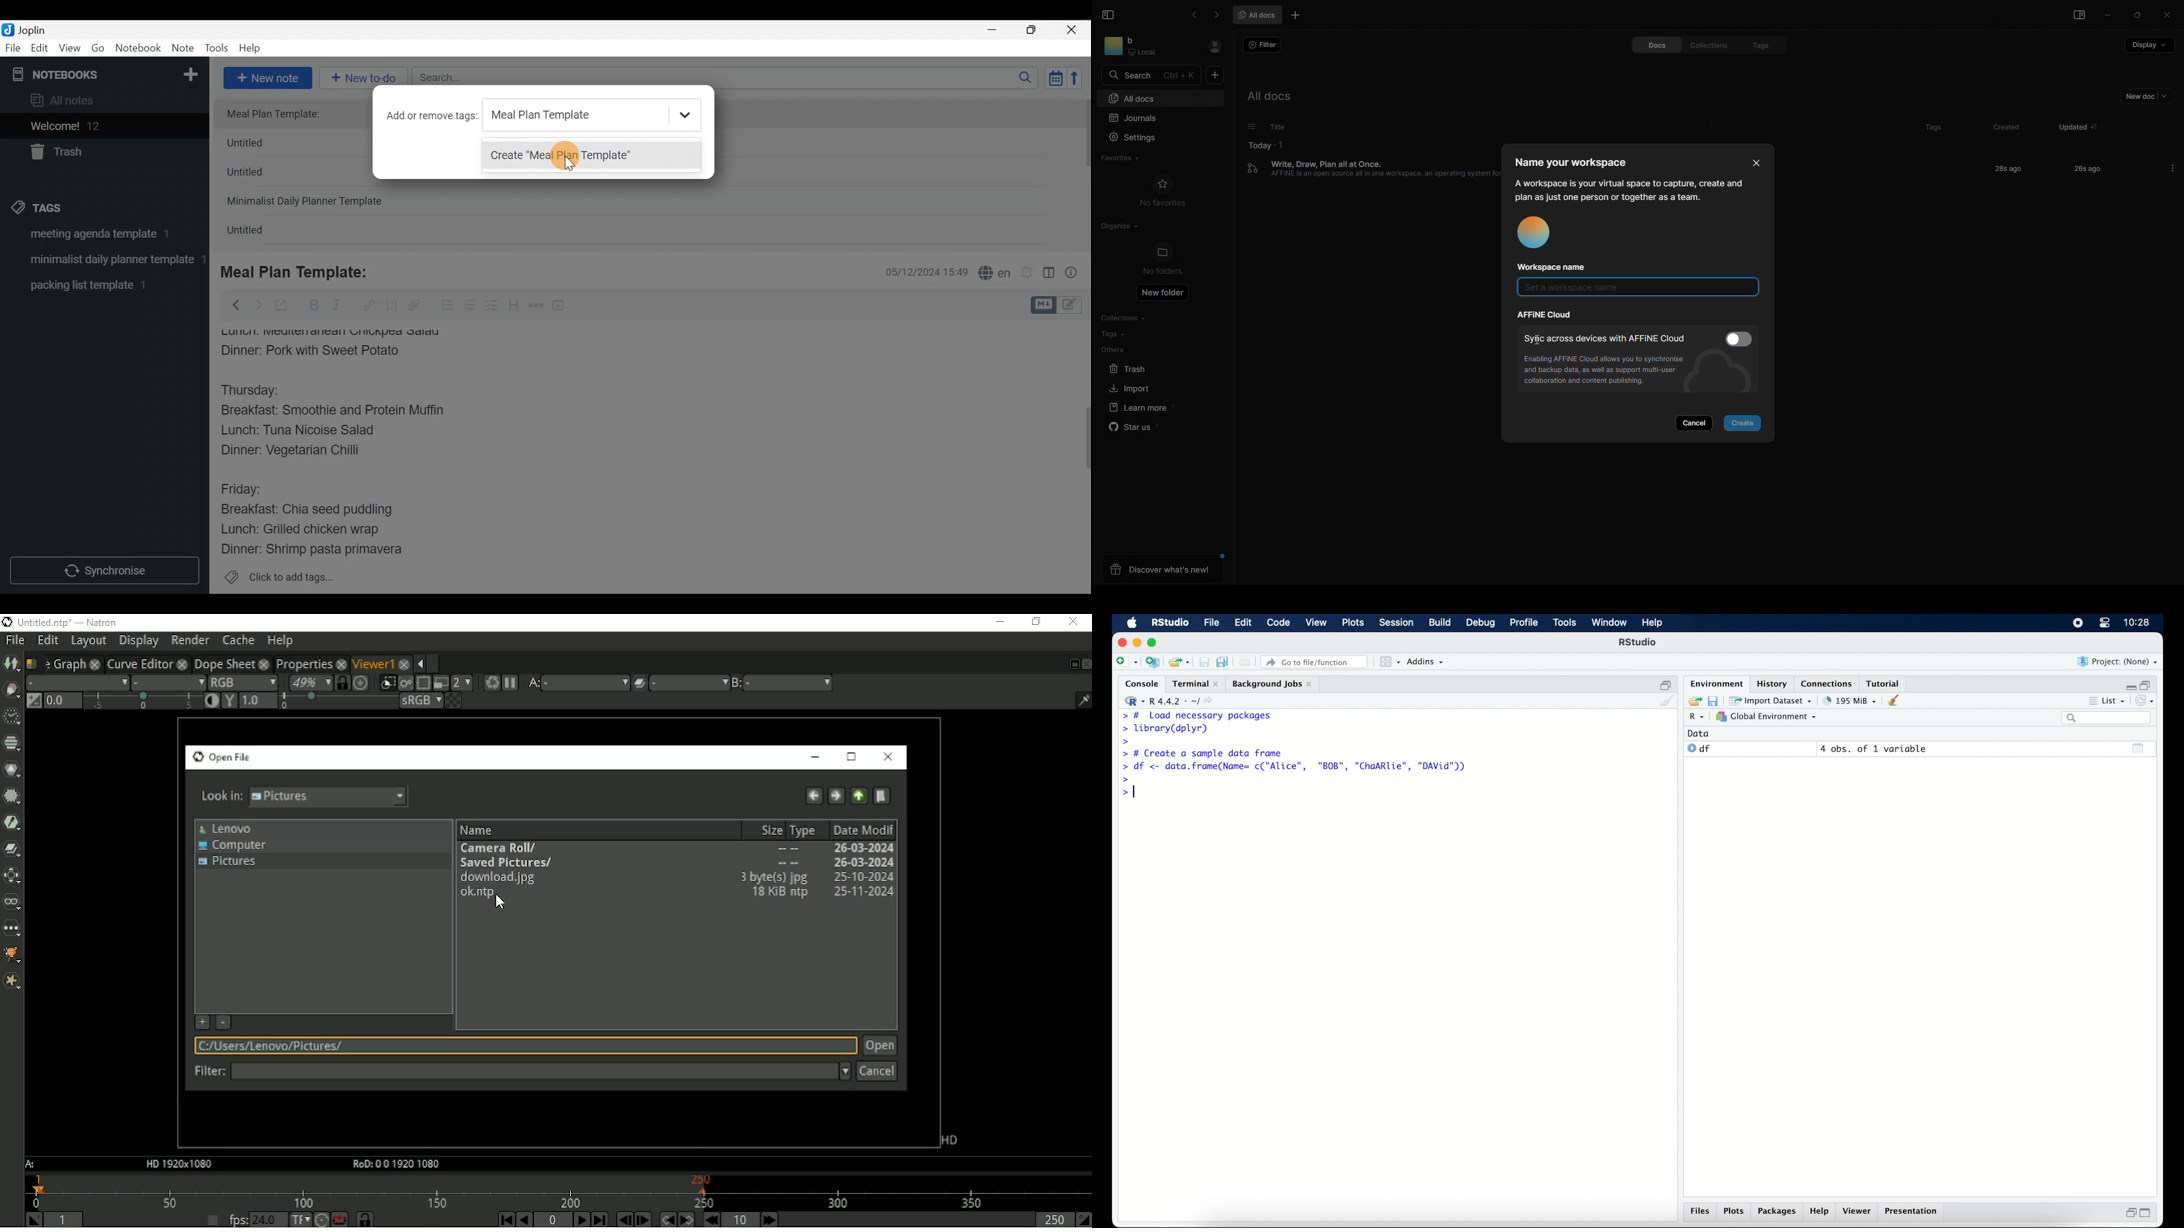 The height and width of the screenshot is (1232, 2184). What do you see at coordinates (2130, 1214) in the screenshot?
I see `restore down` at bounding box center [2130, 1214].